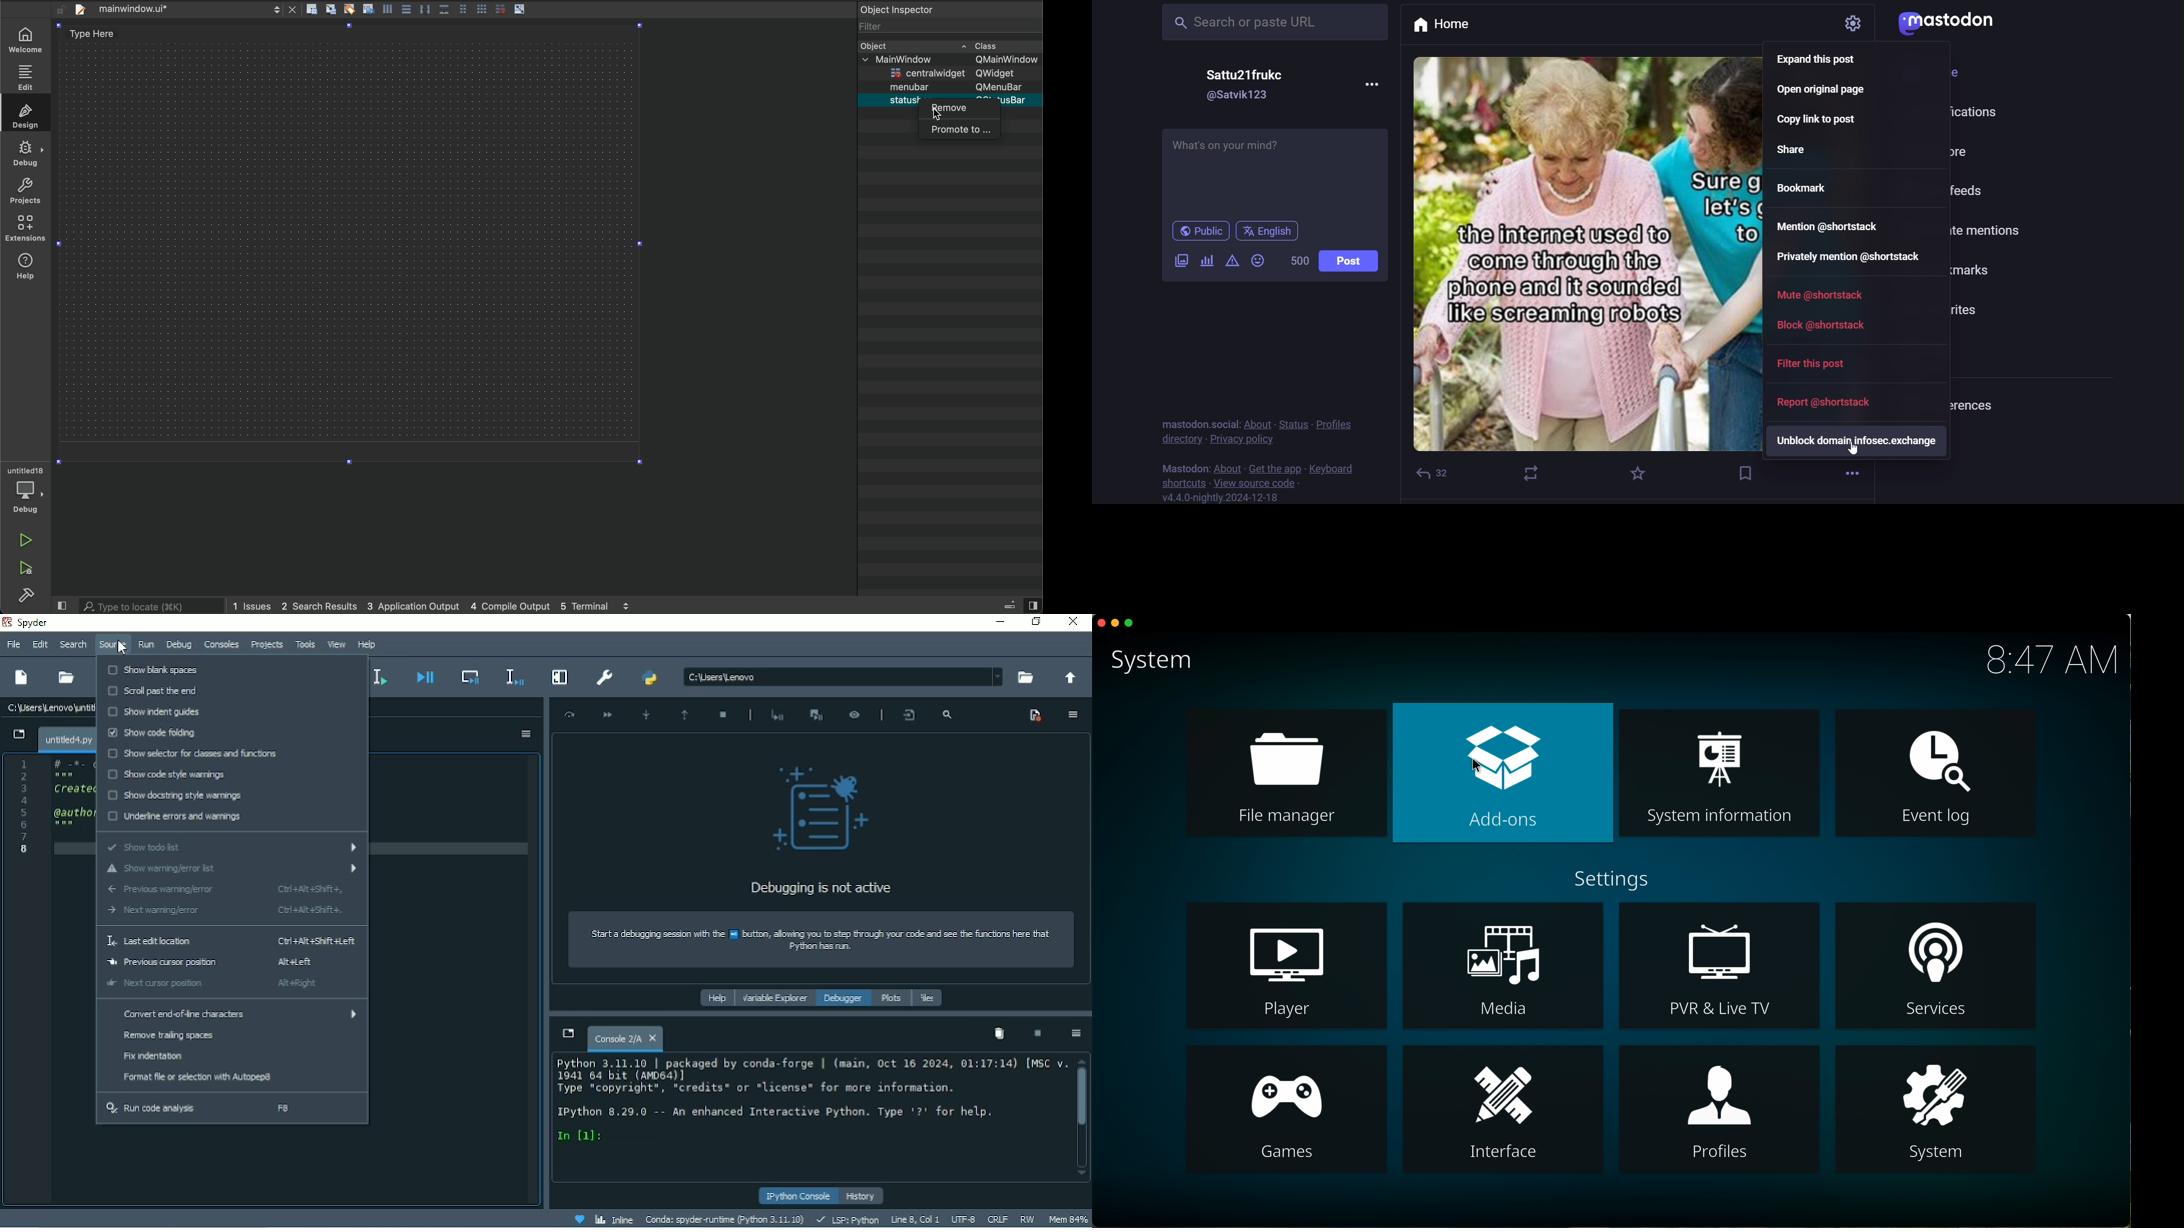 The image size is (2184, 1232). Describe the element at coordinates (1076, 1034) in the screenshot. I see `Options` at that location.